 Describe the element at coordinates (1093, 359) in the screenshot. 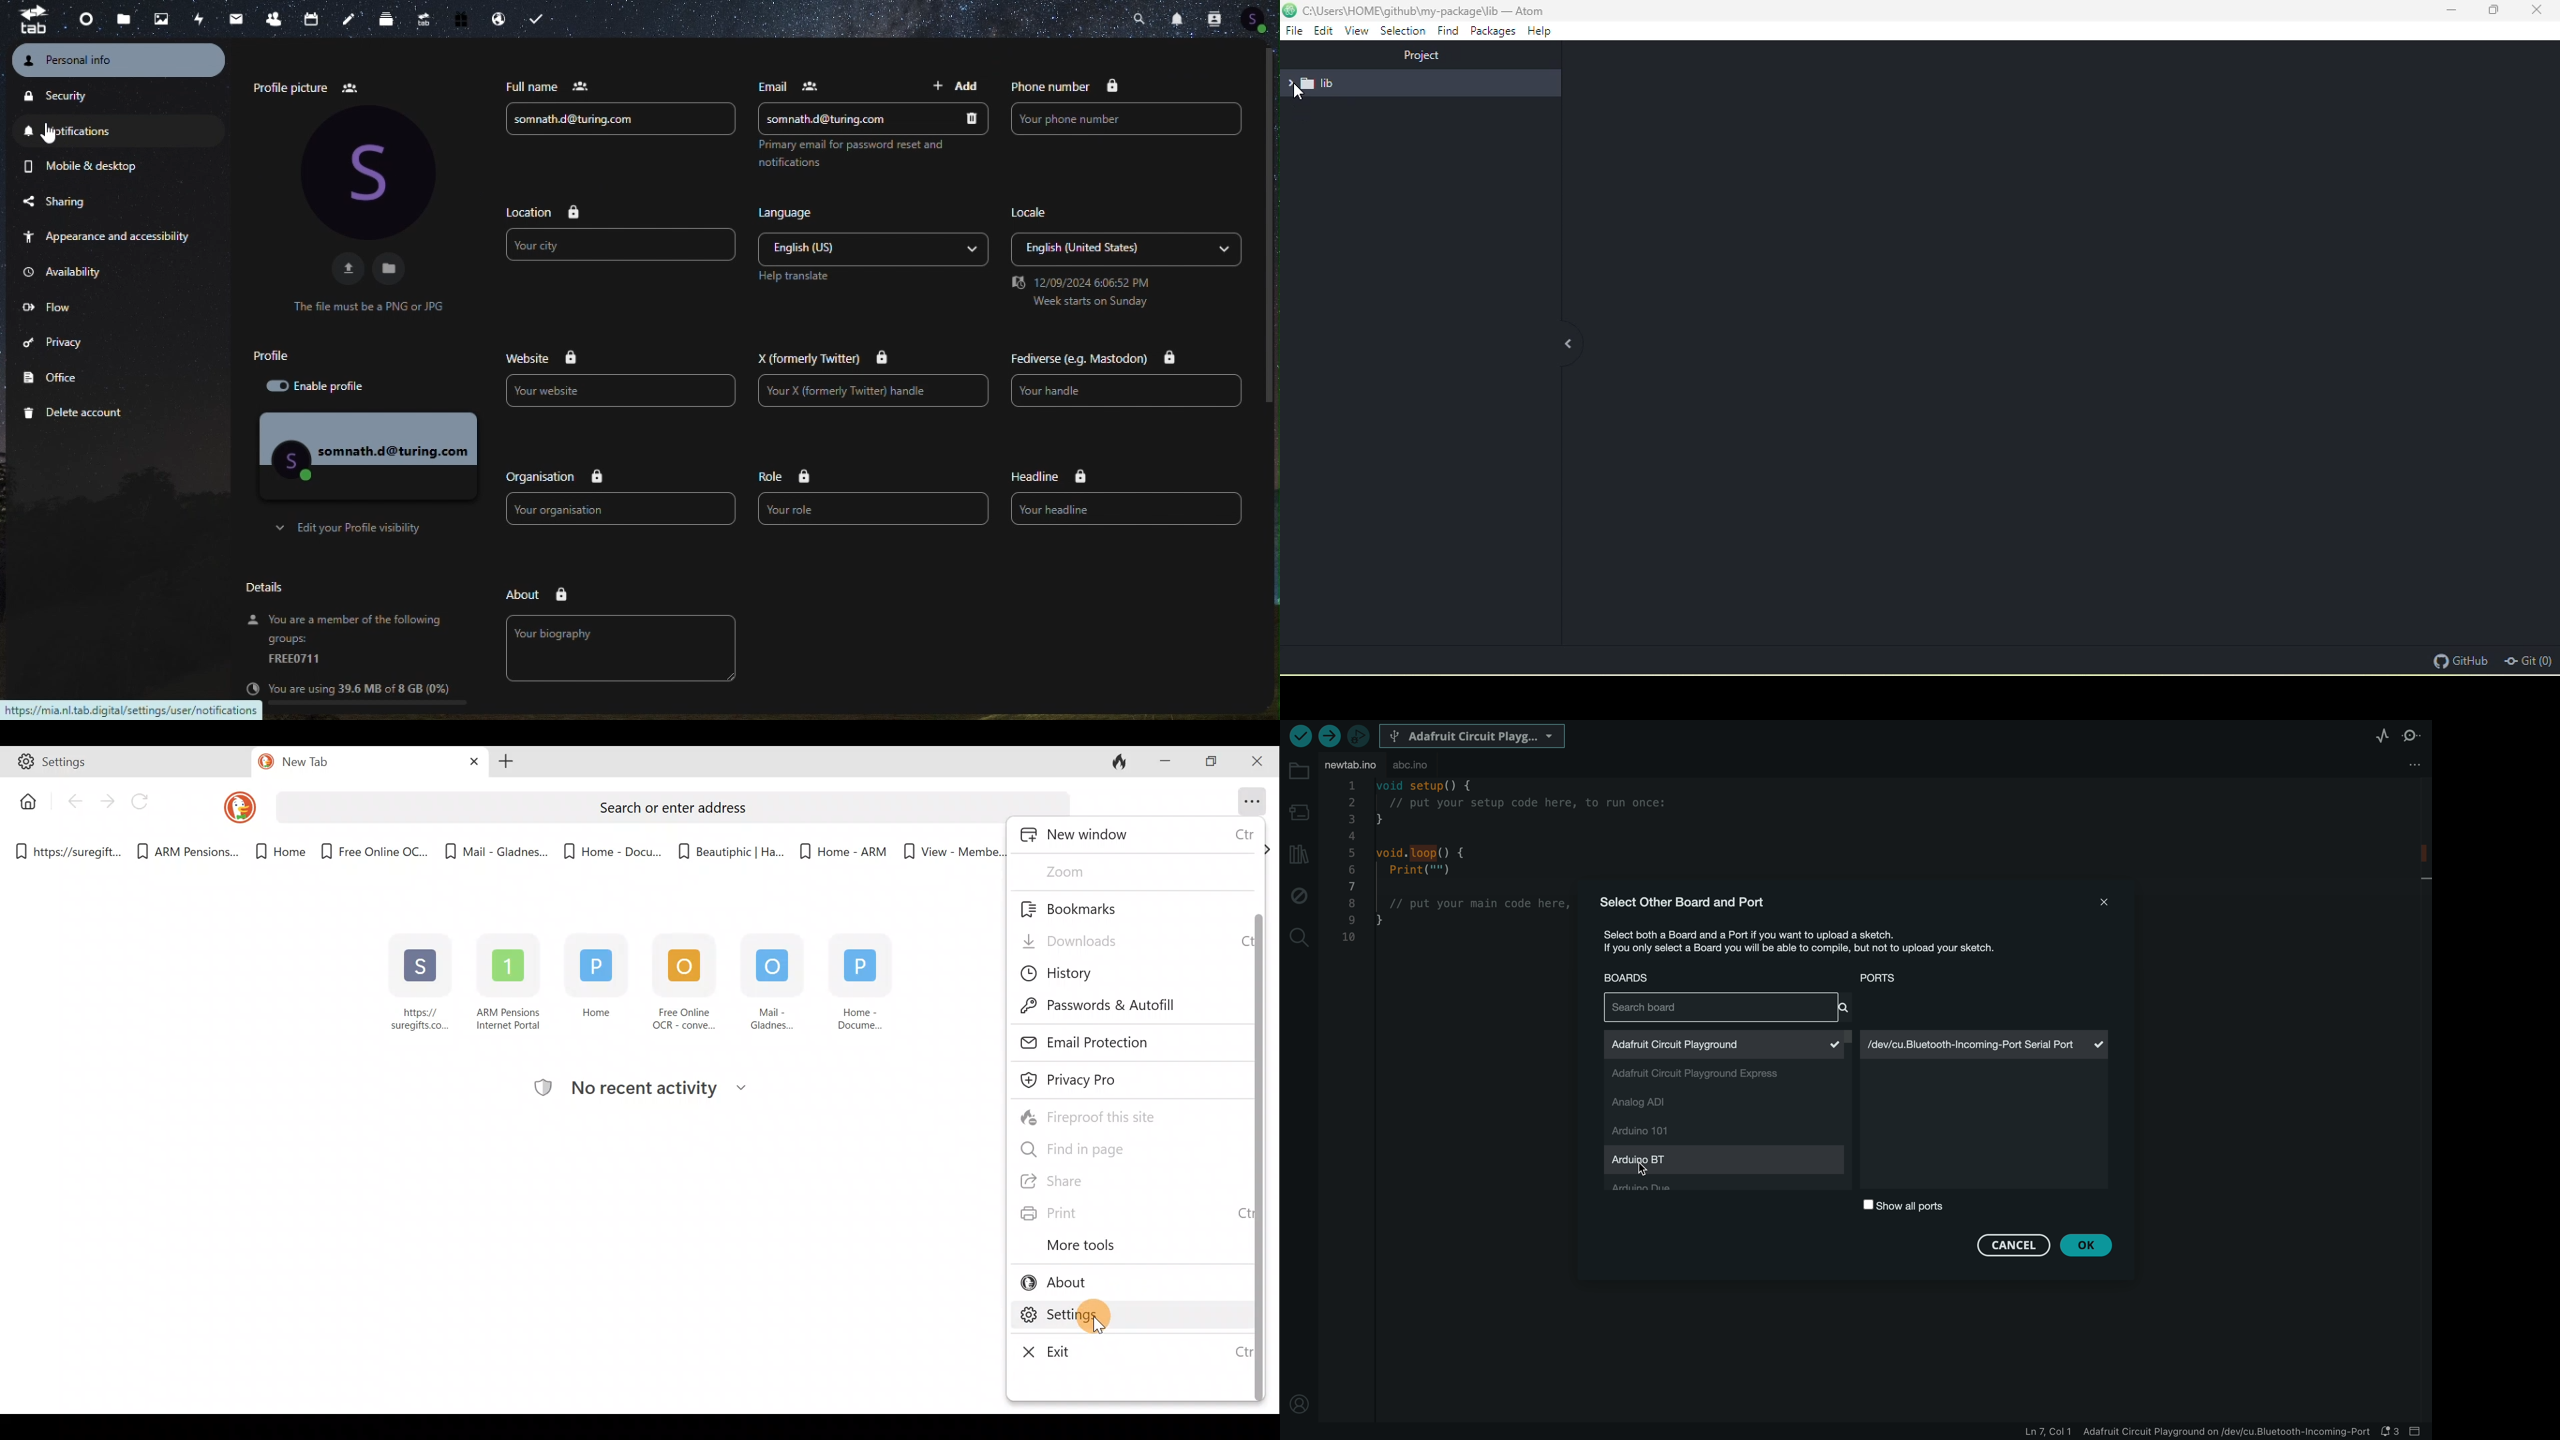

I see `fediverse` at that location.